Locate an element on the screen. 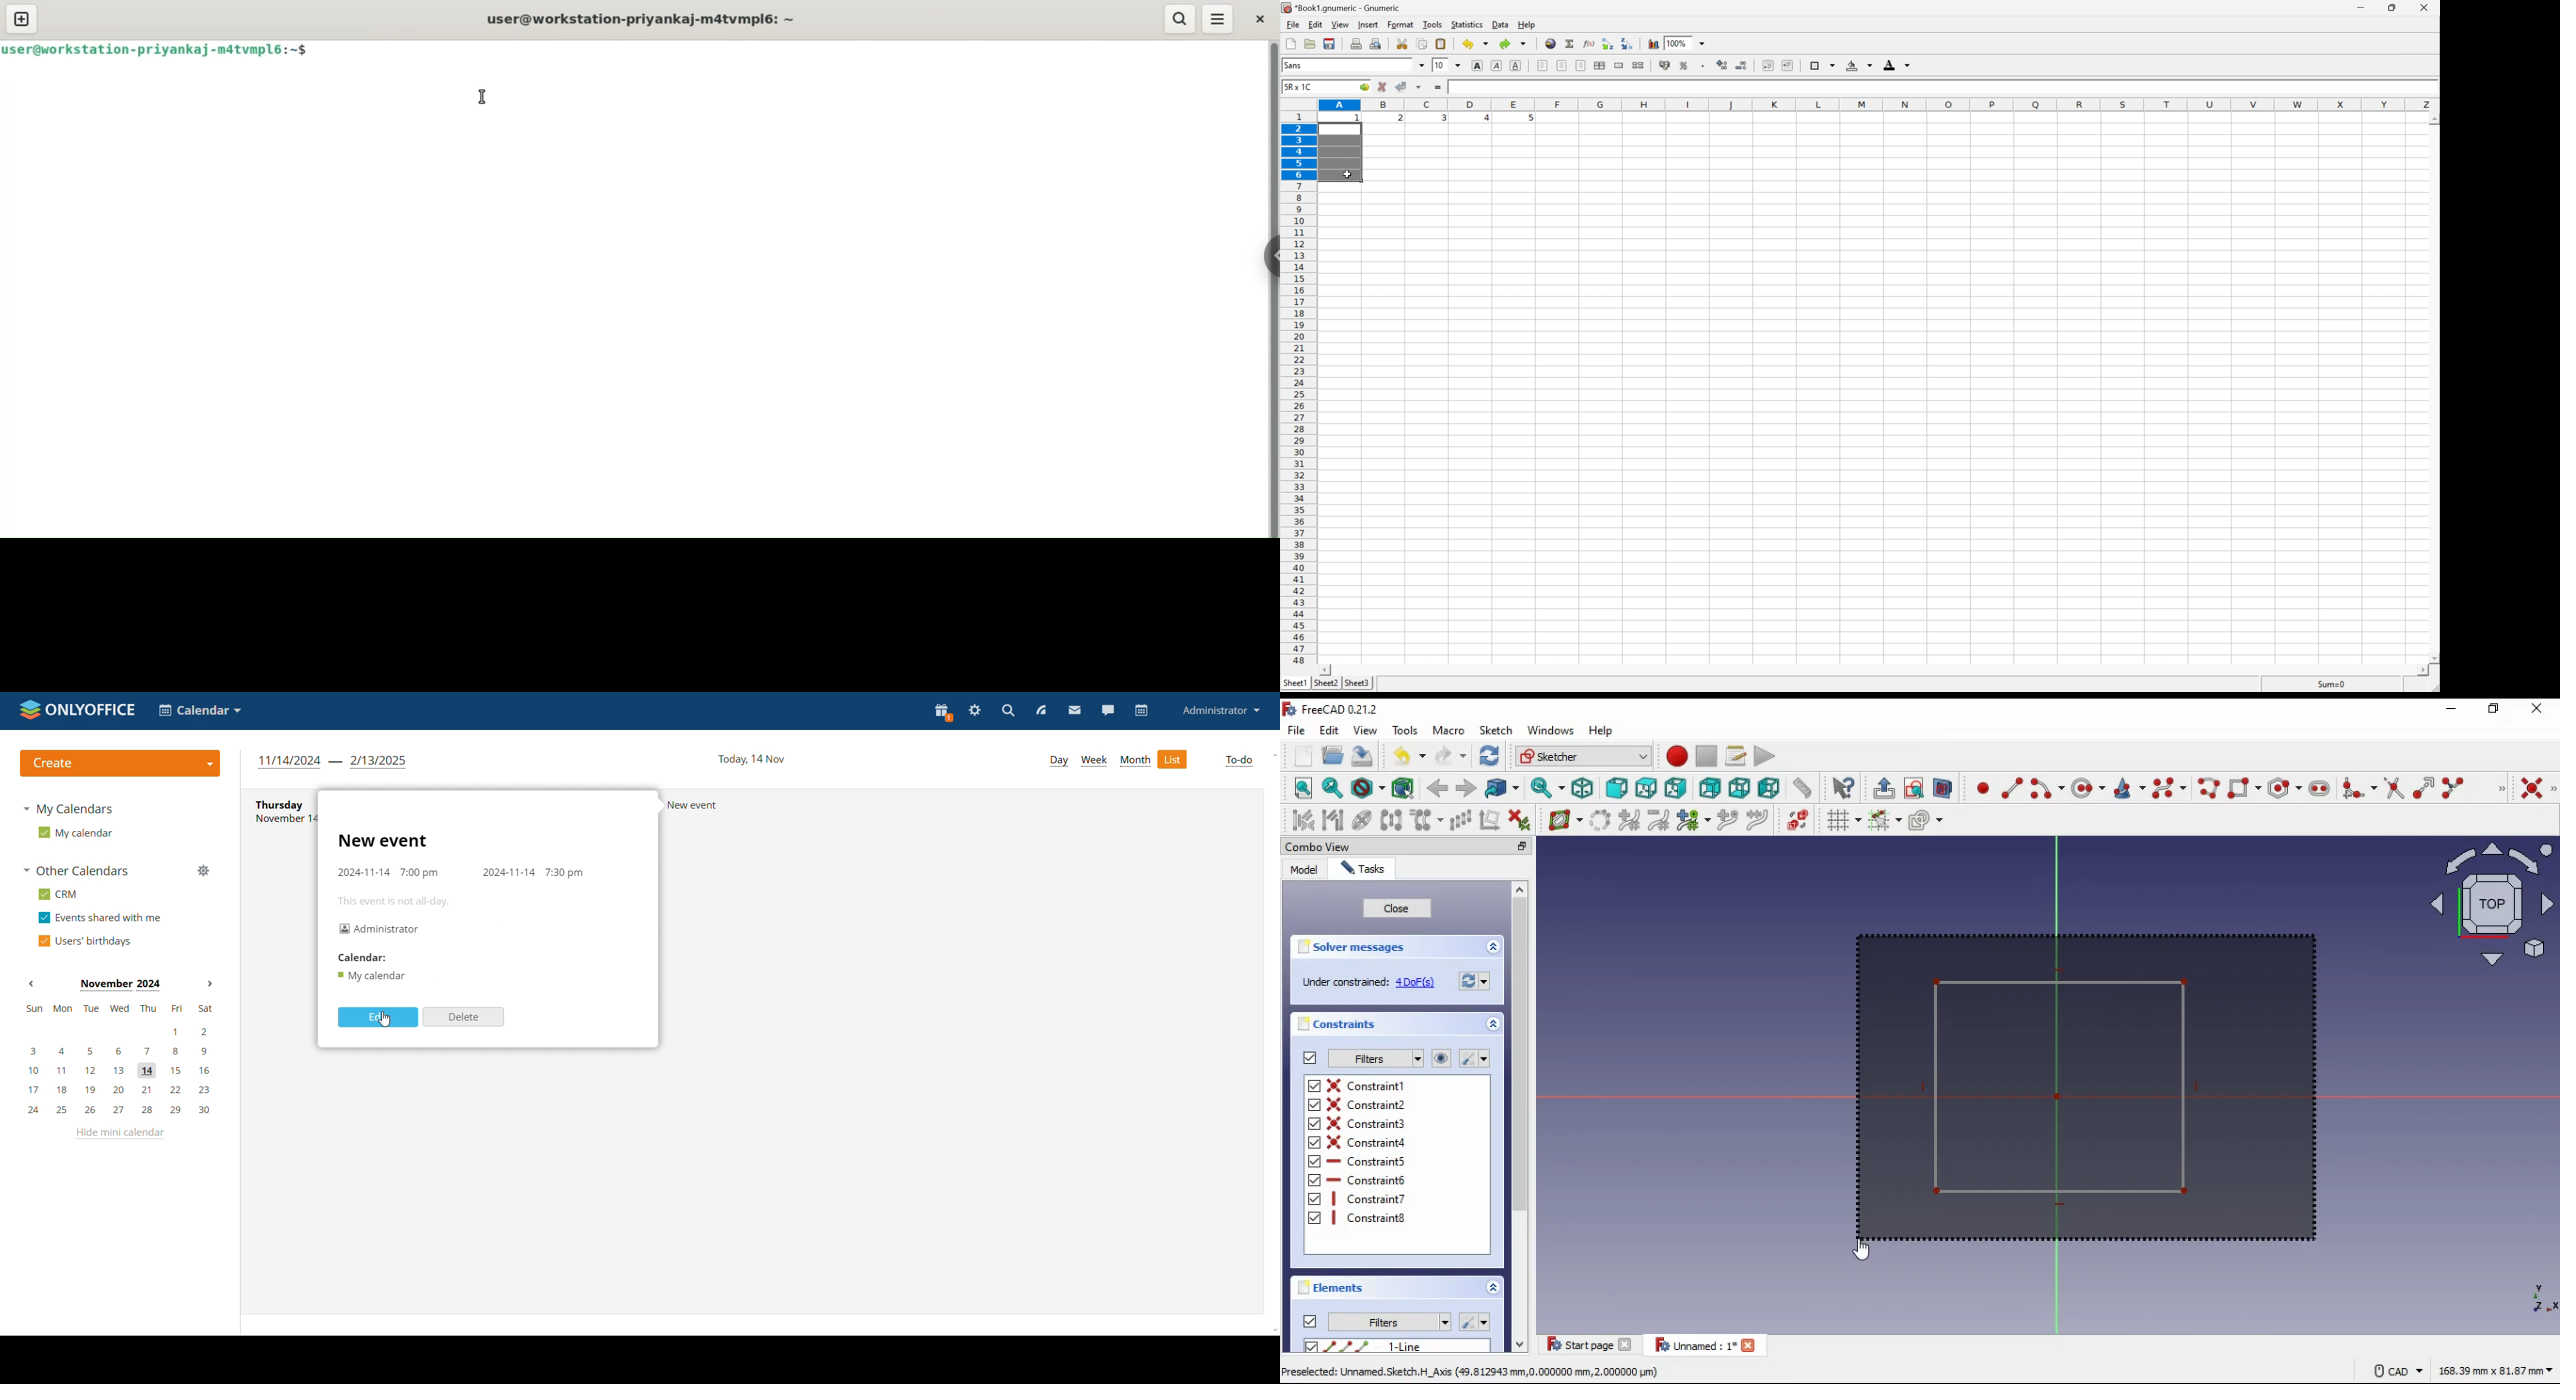 The height and width of the screenshot is (1400, 2576). select application is located at coordinates (201, 709).